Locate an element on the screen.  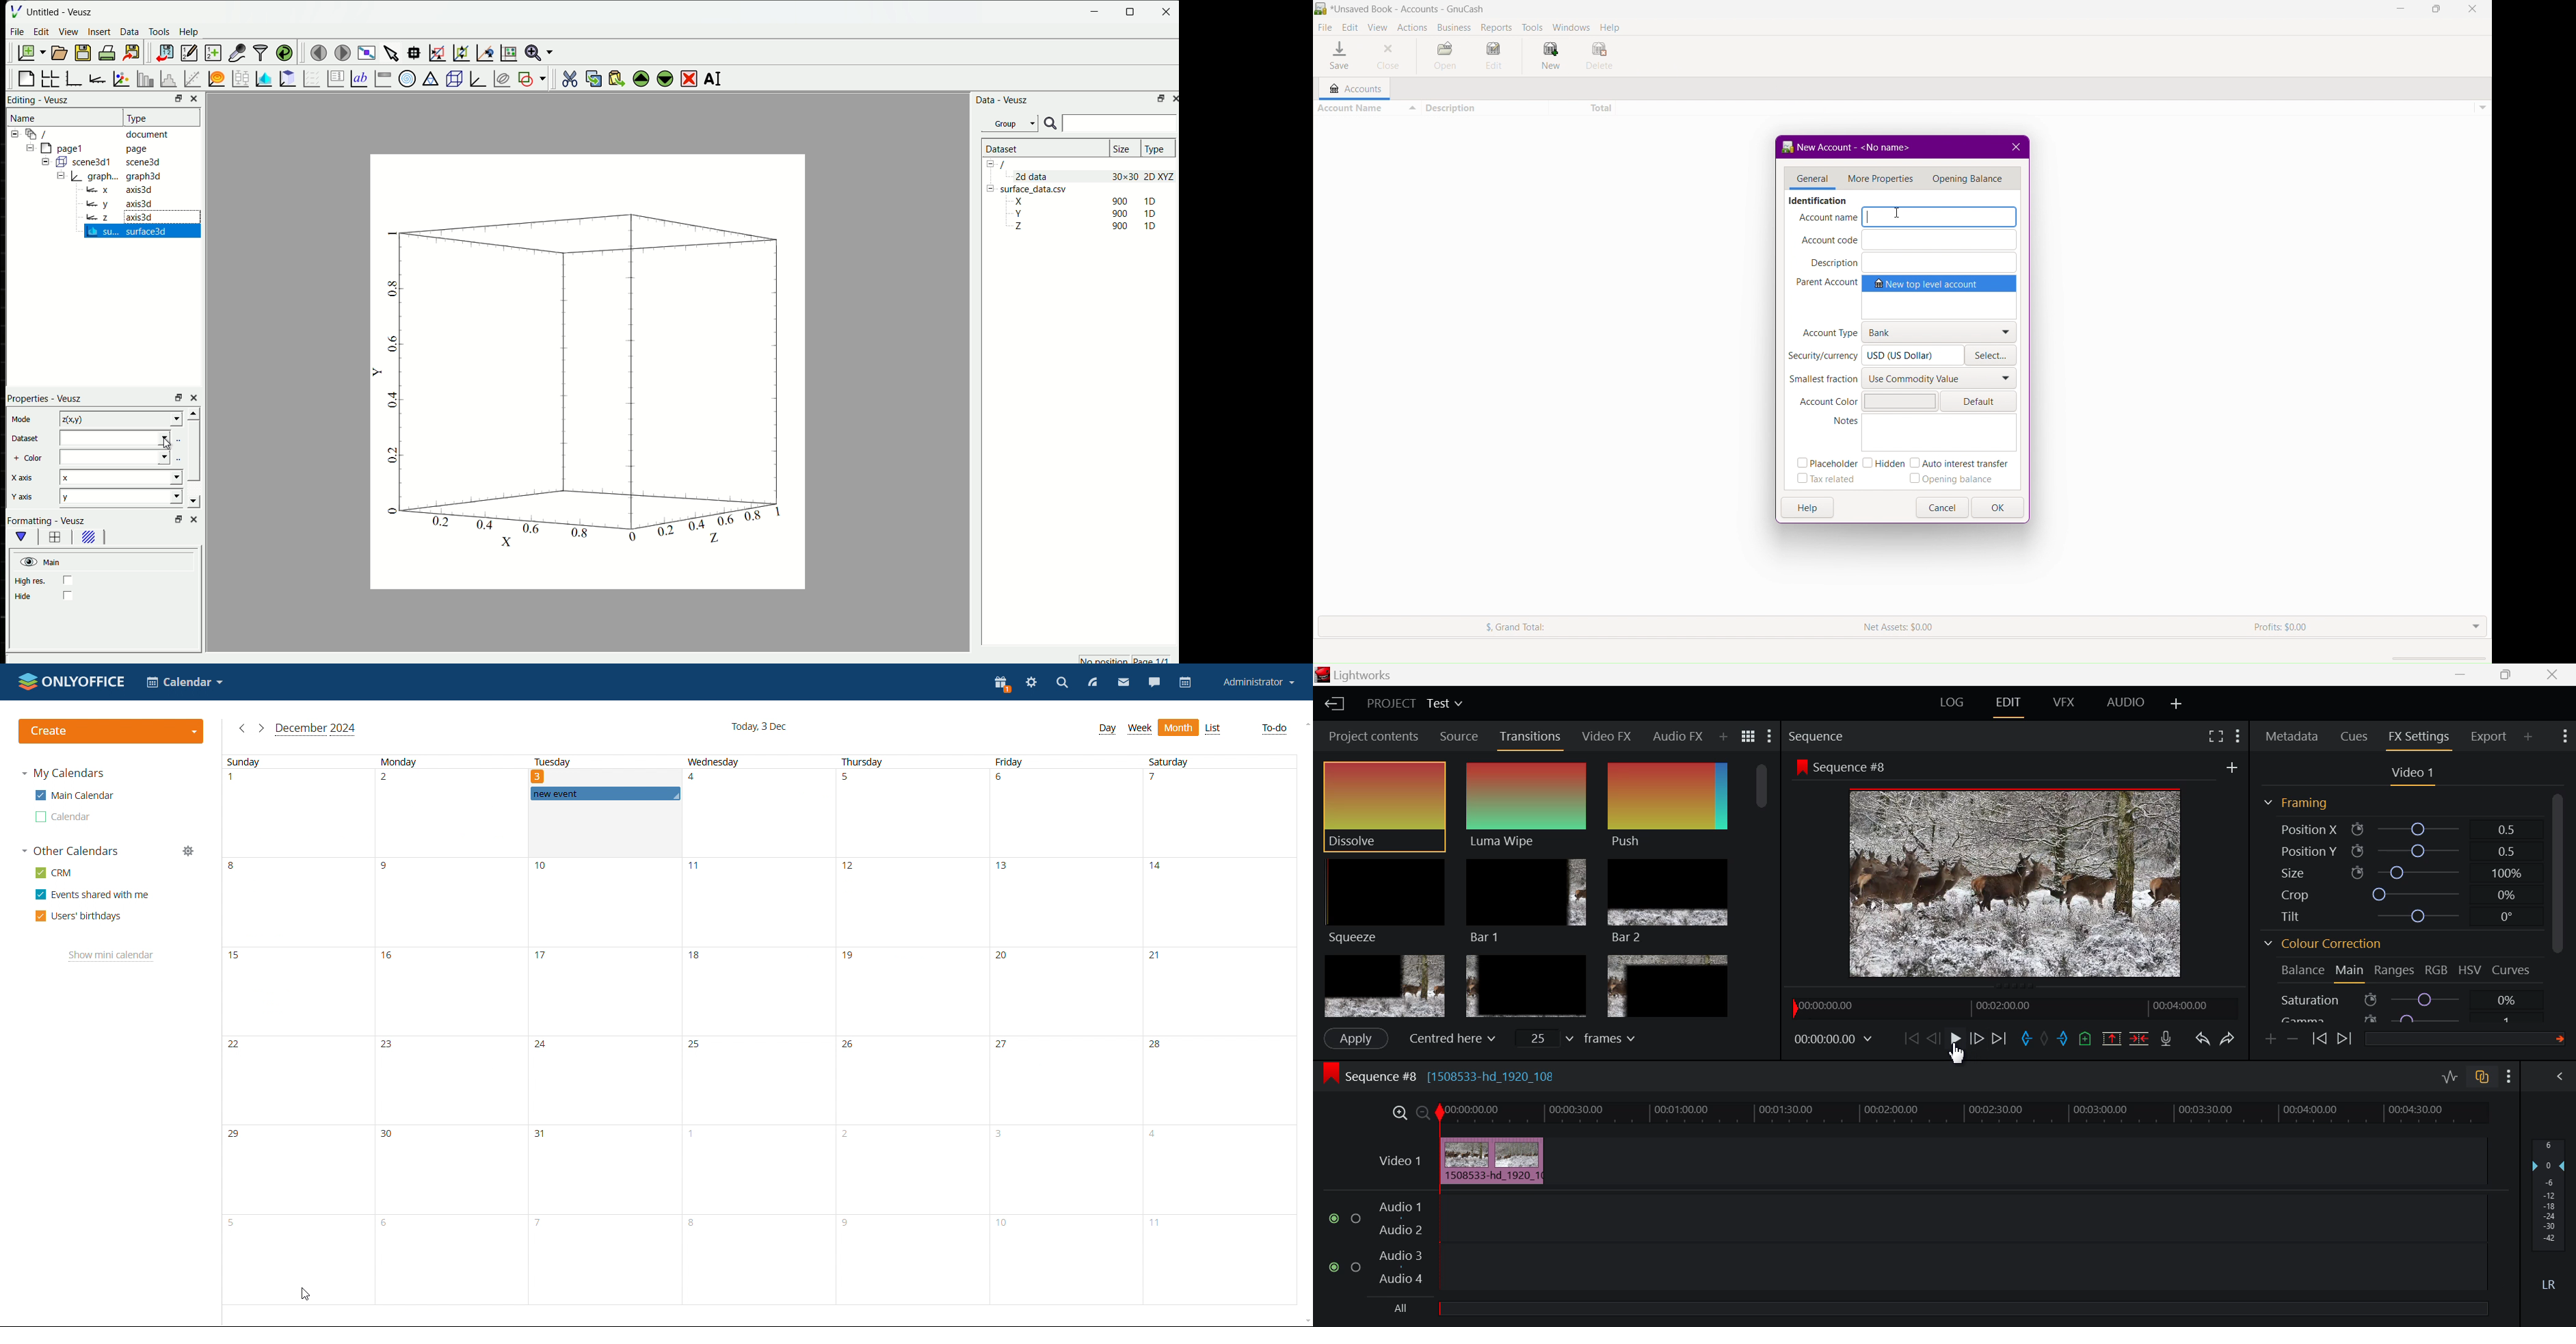
Position X is located at coordinates (2402, 829).